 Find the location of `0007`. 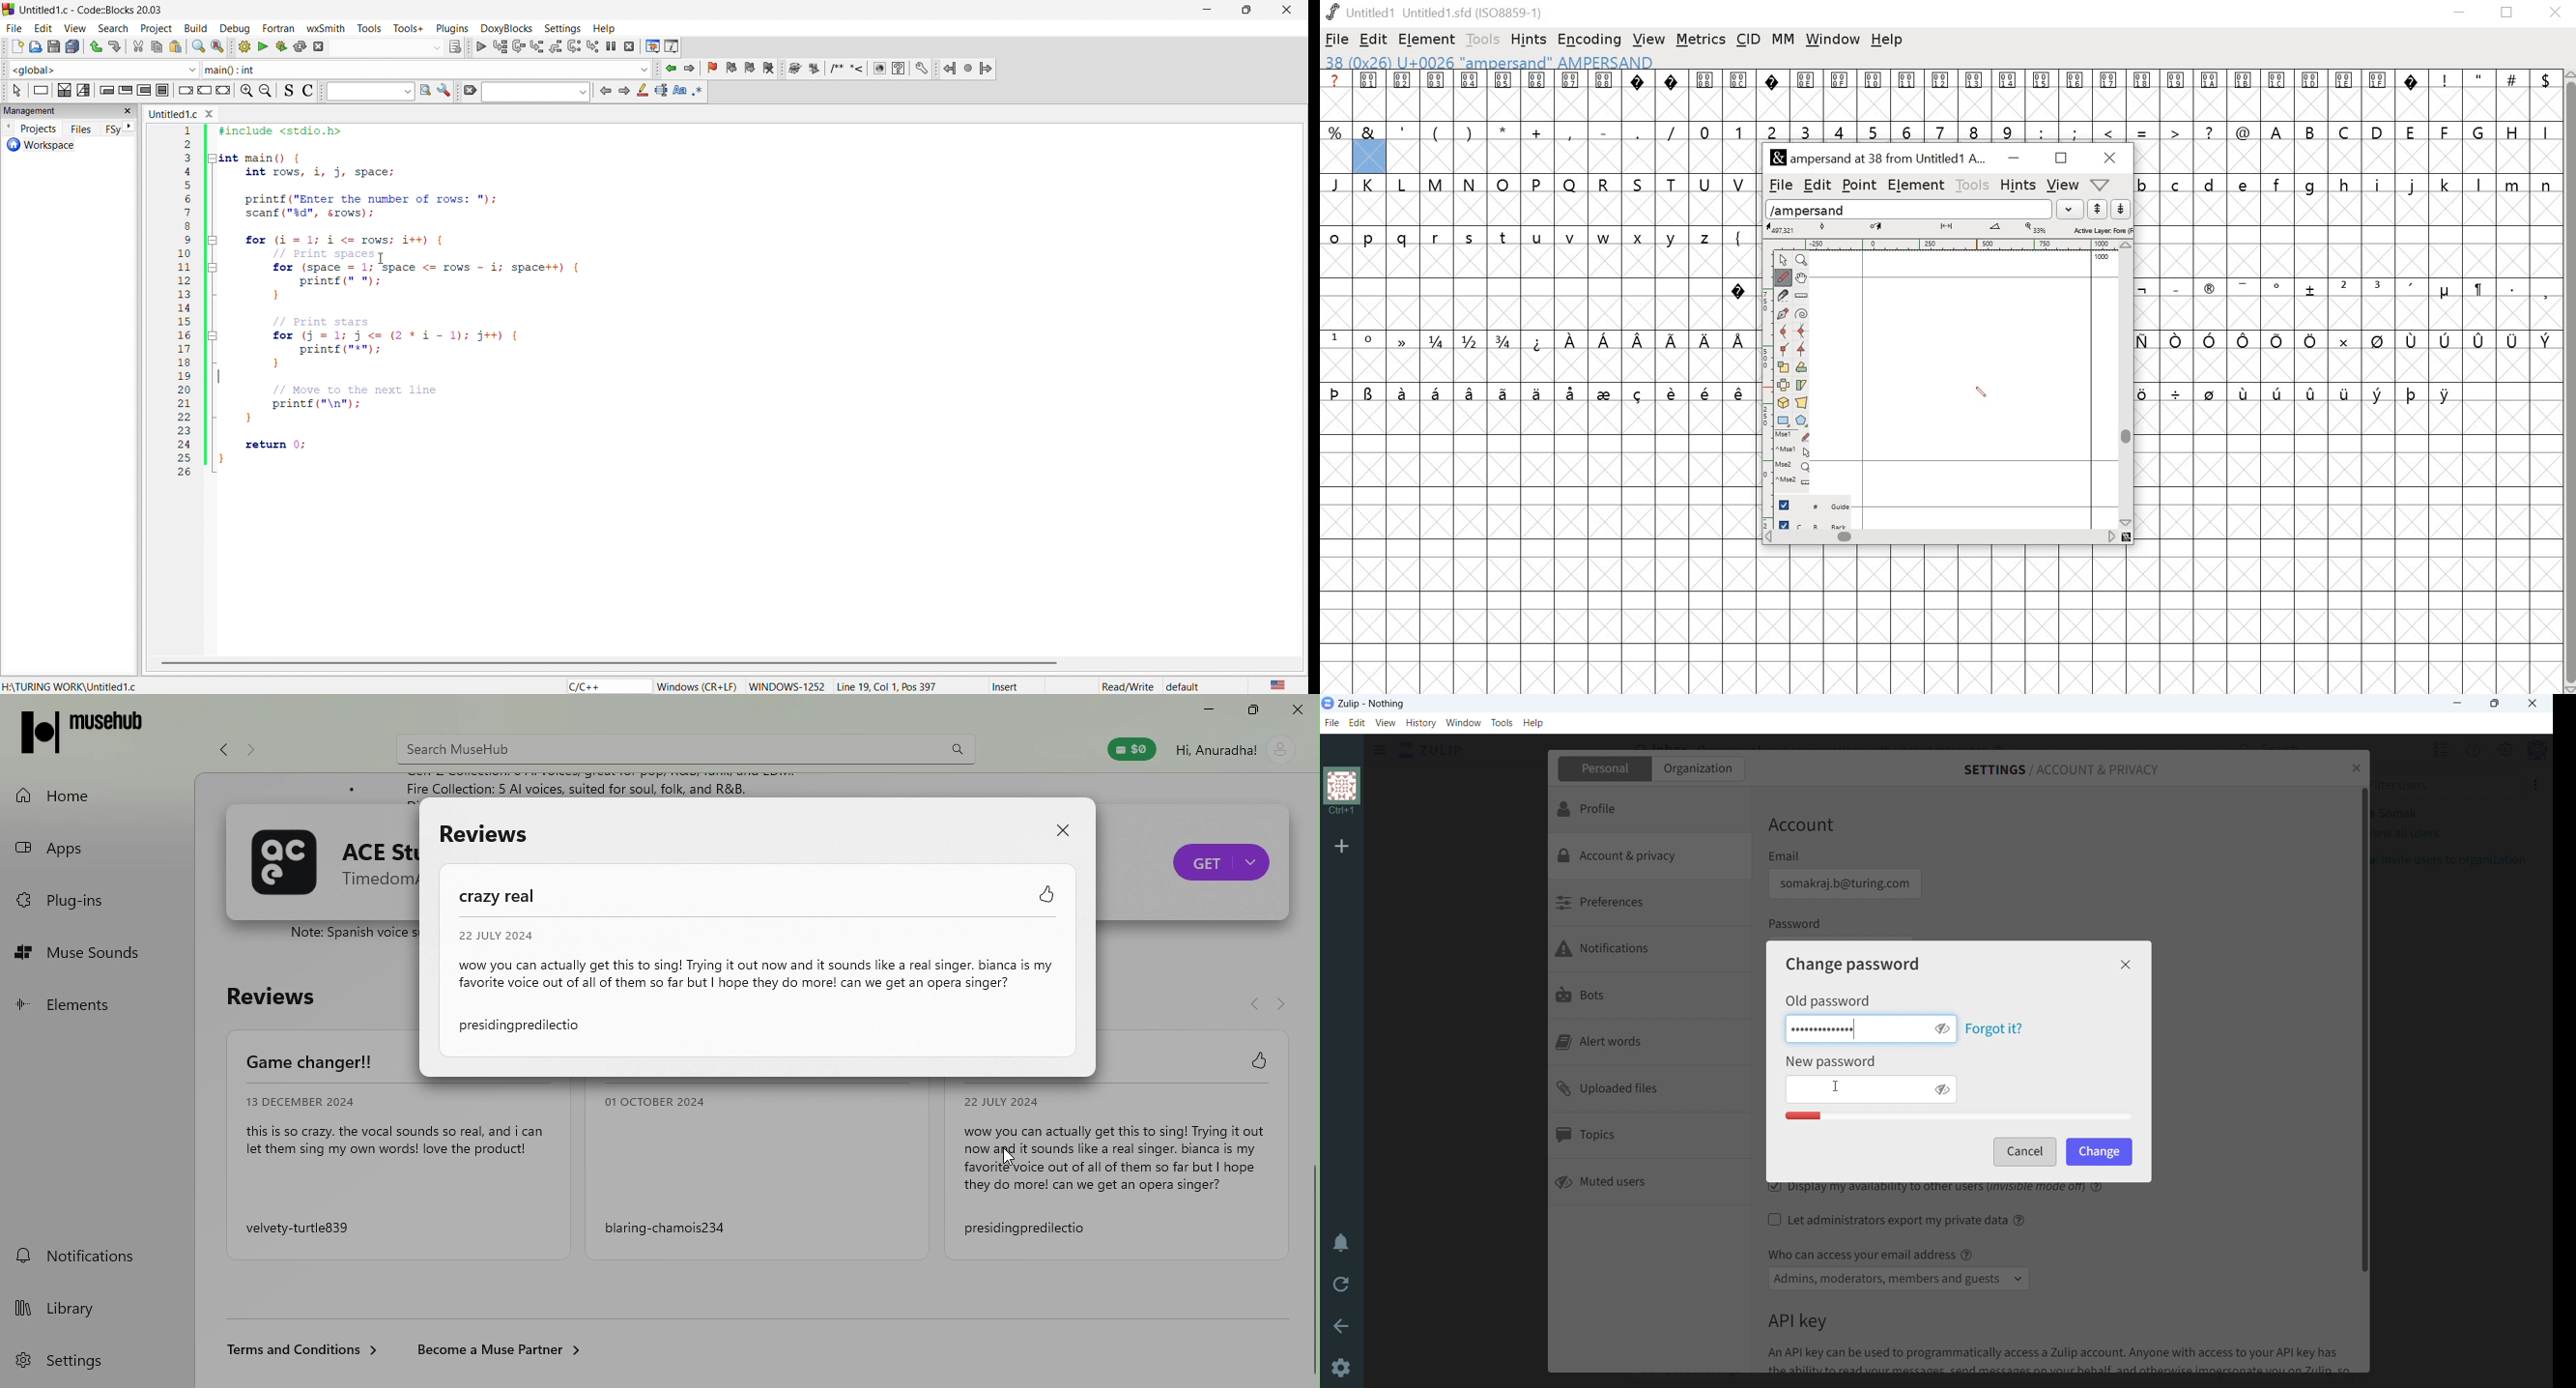

0007 is located at coordinates (1571, 95).